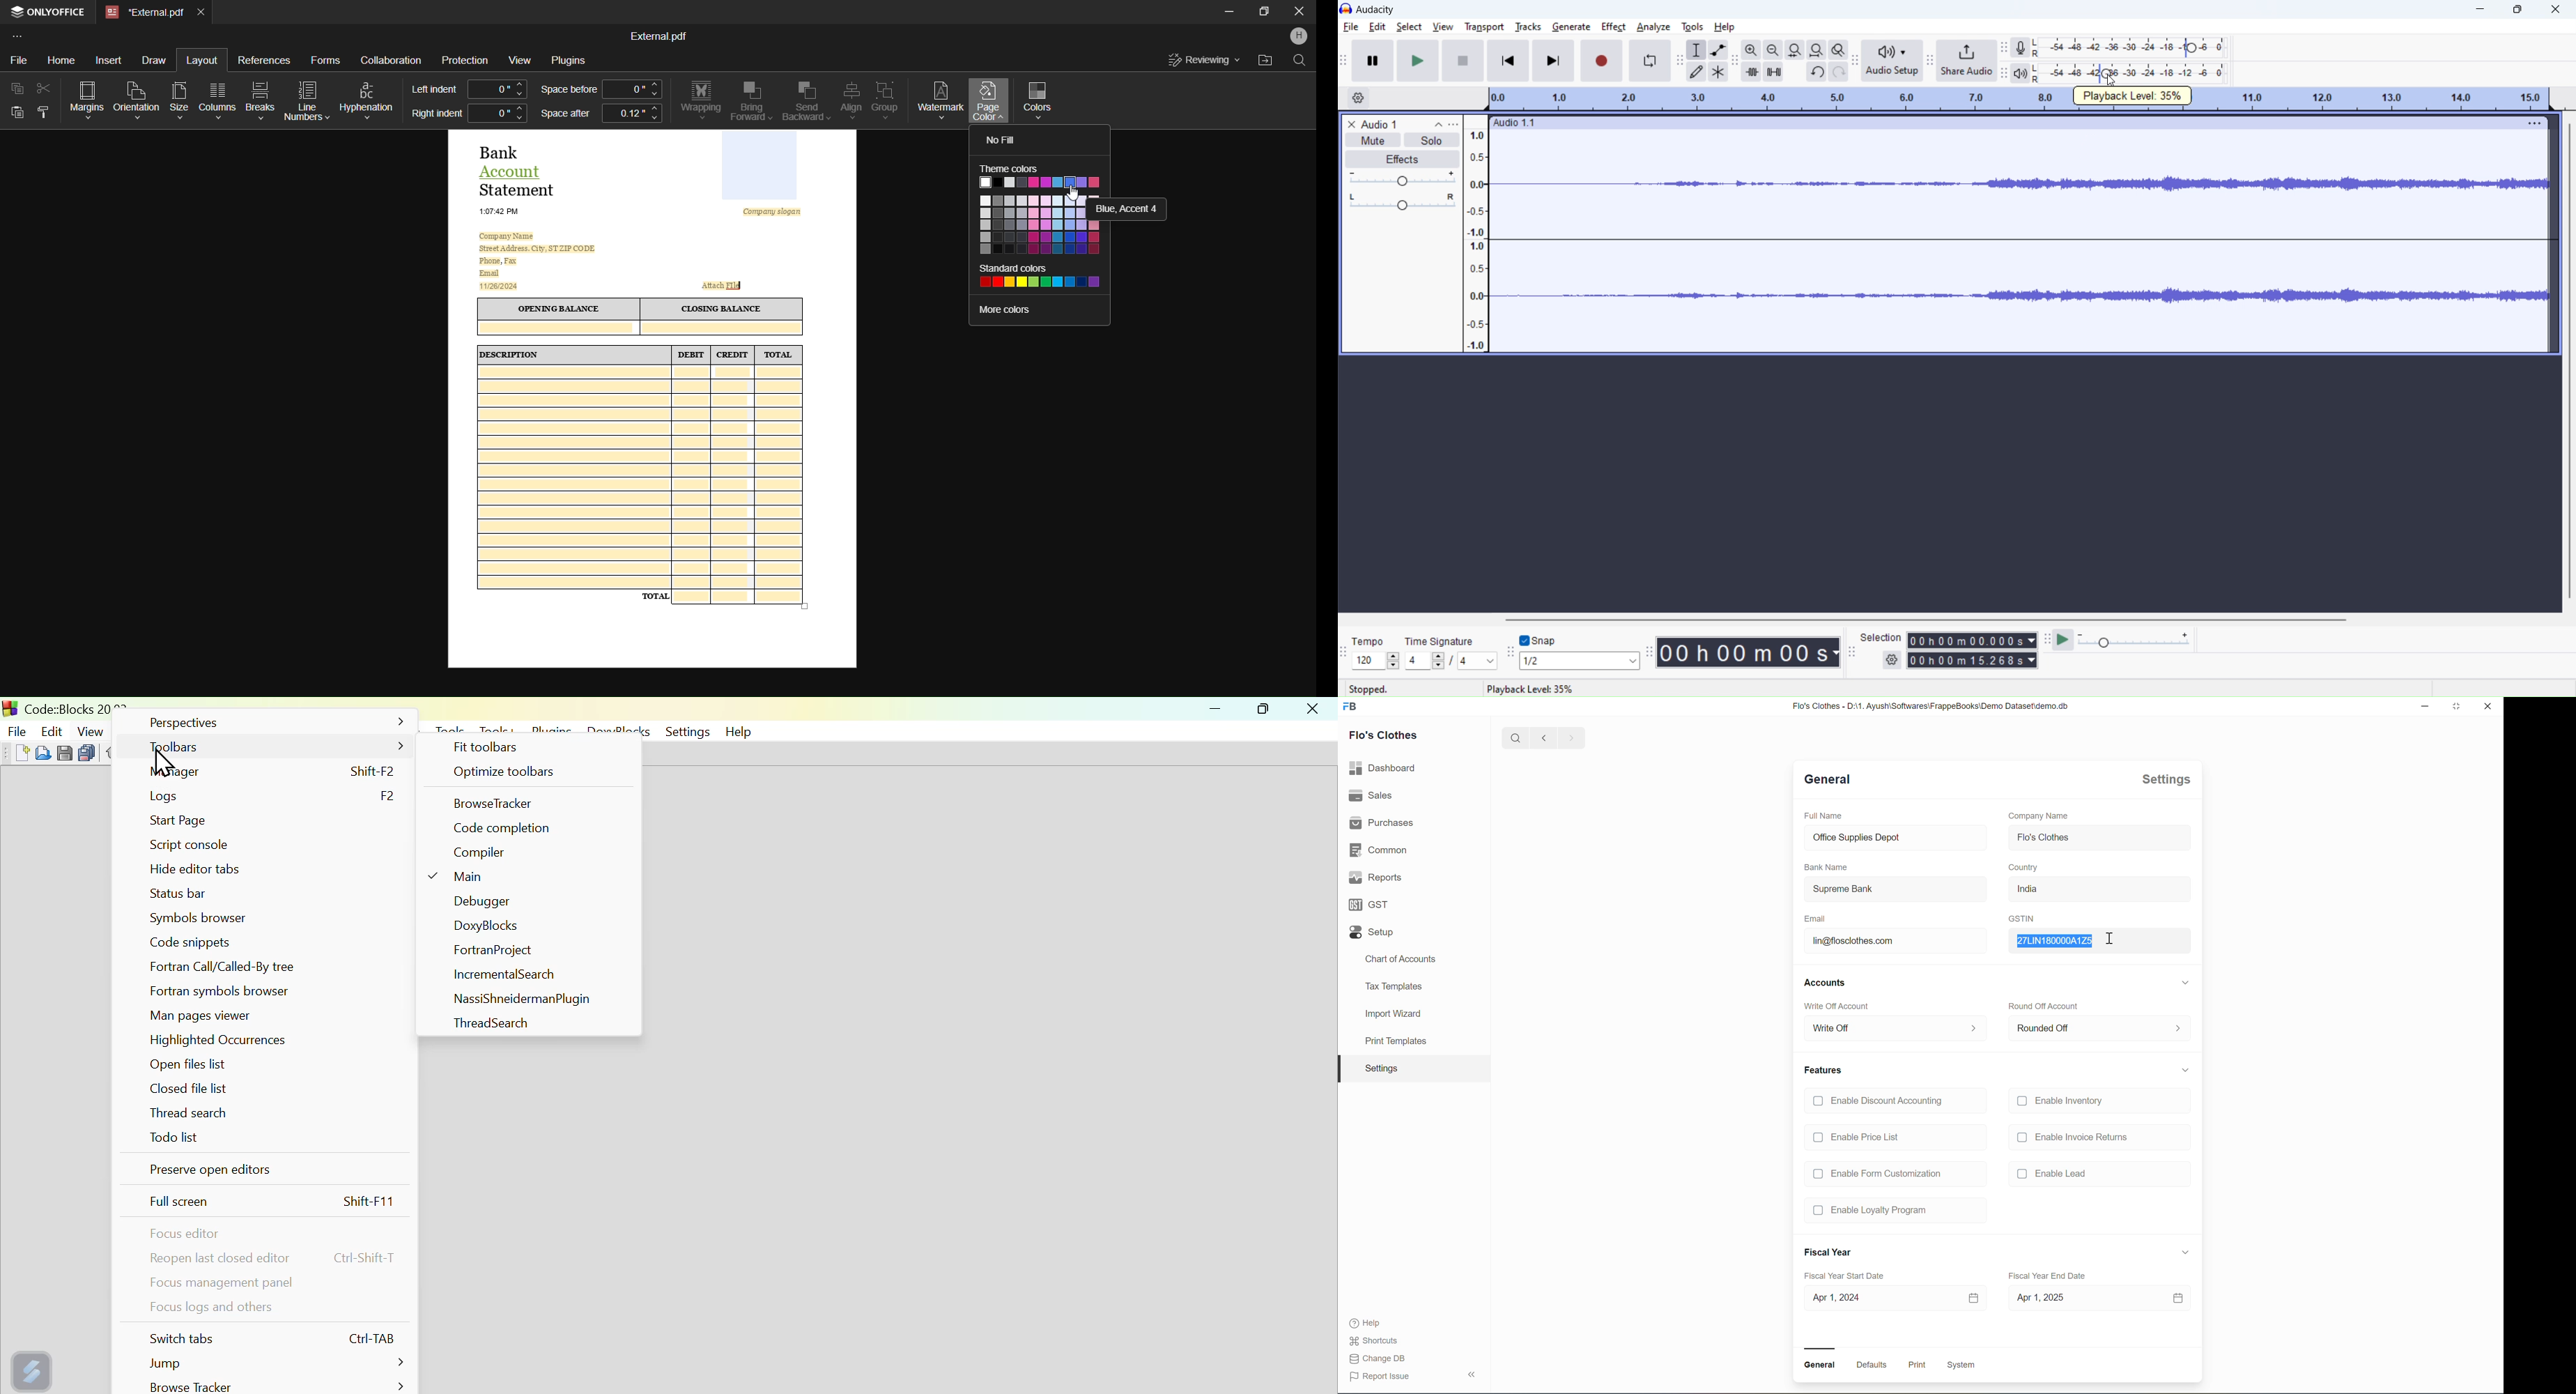 The image size is (2576, 1400). I want to click on maximize, so click(2457, 705).